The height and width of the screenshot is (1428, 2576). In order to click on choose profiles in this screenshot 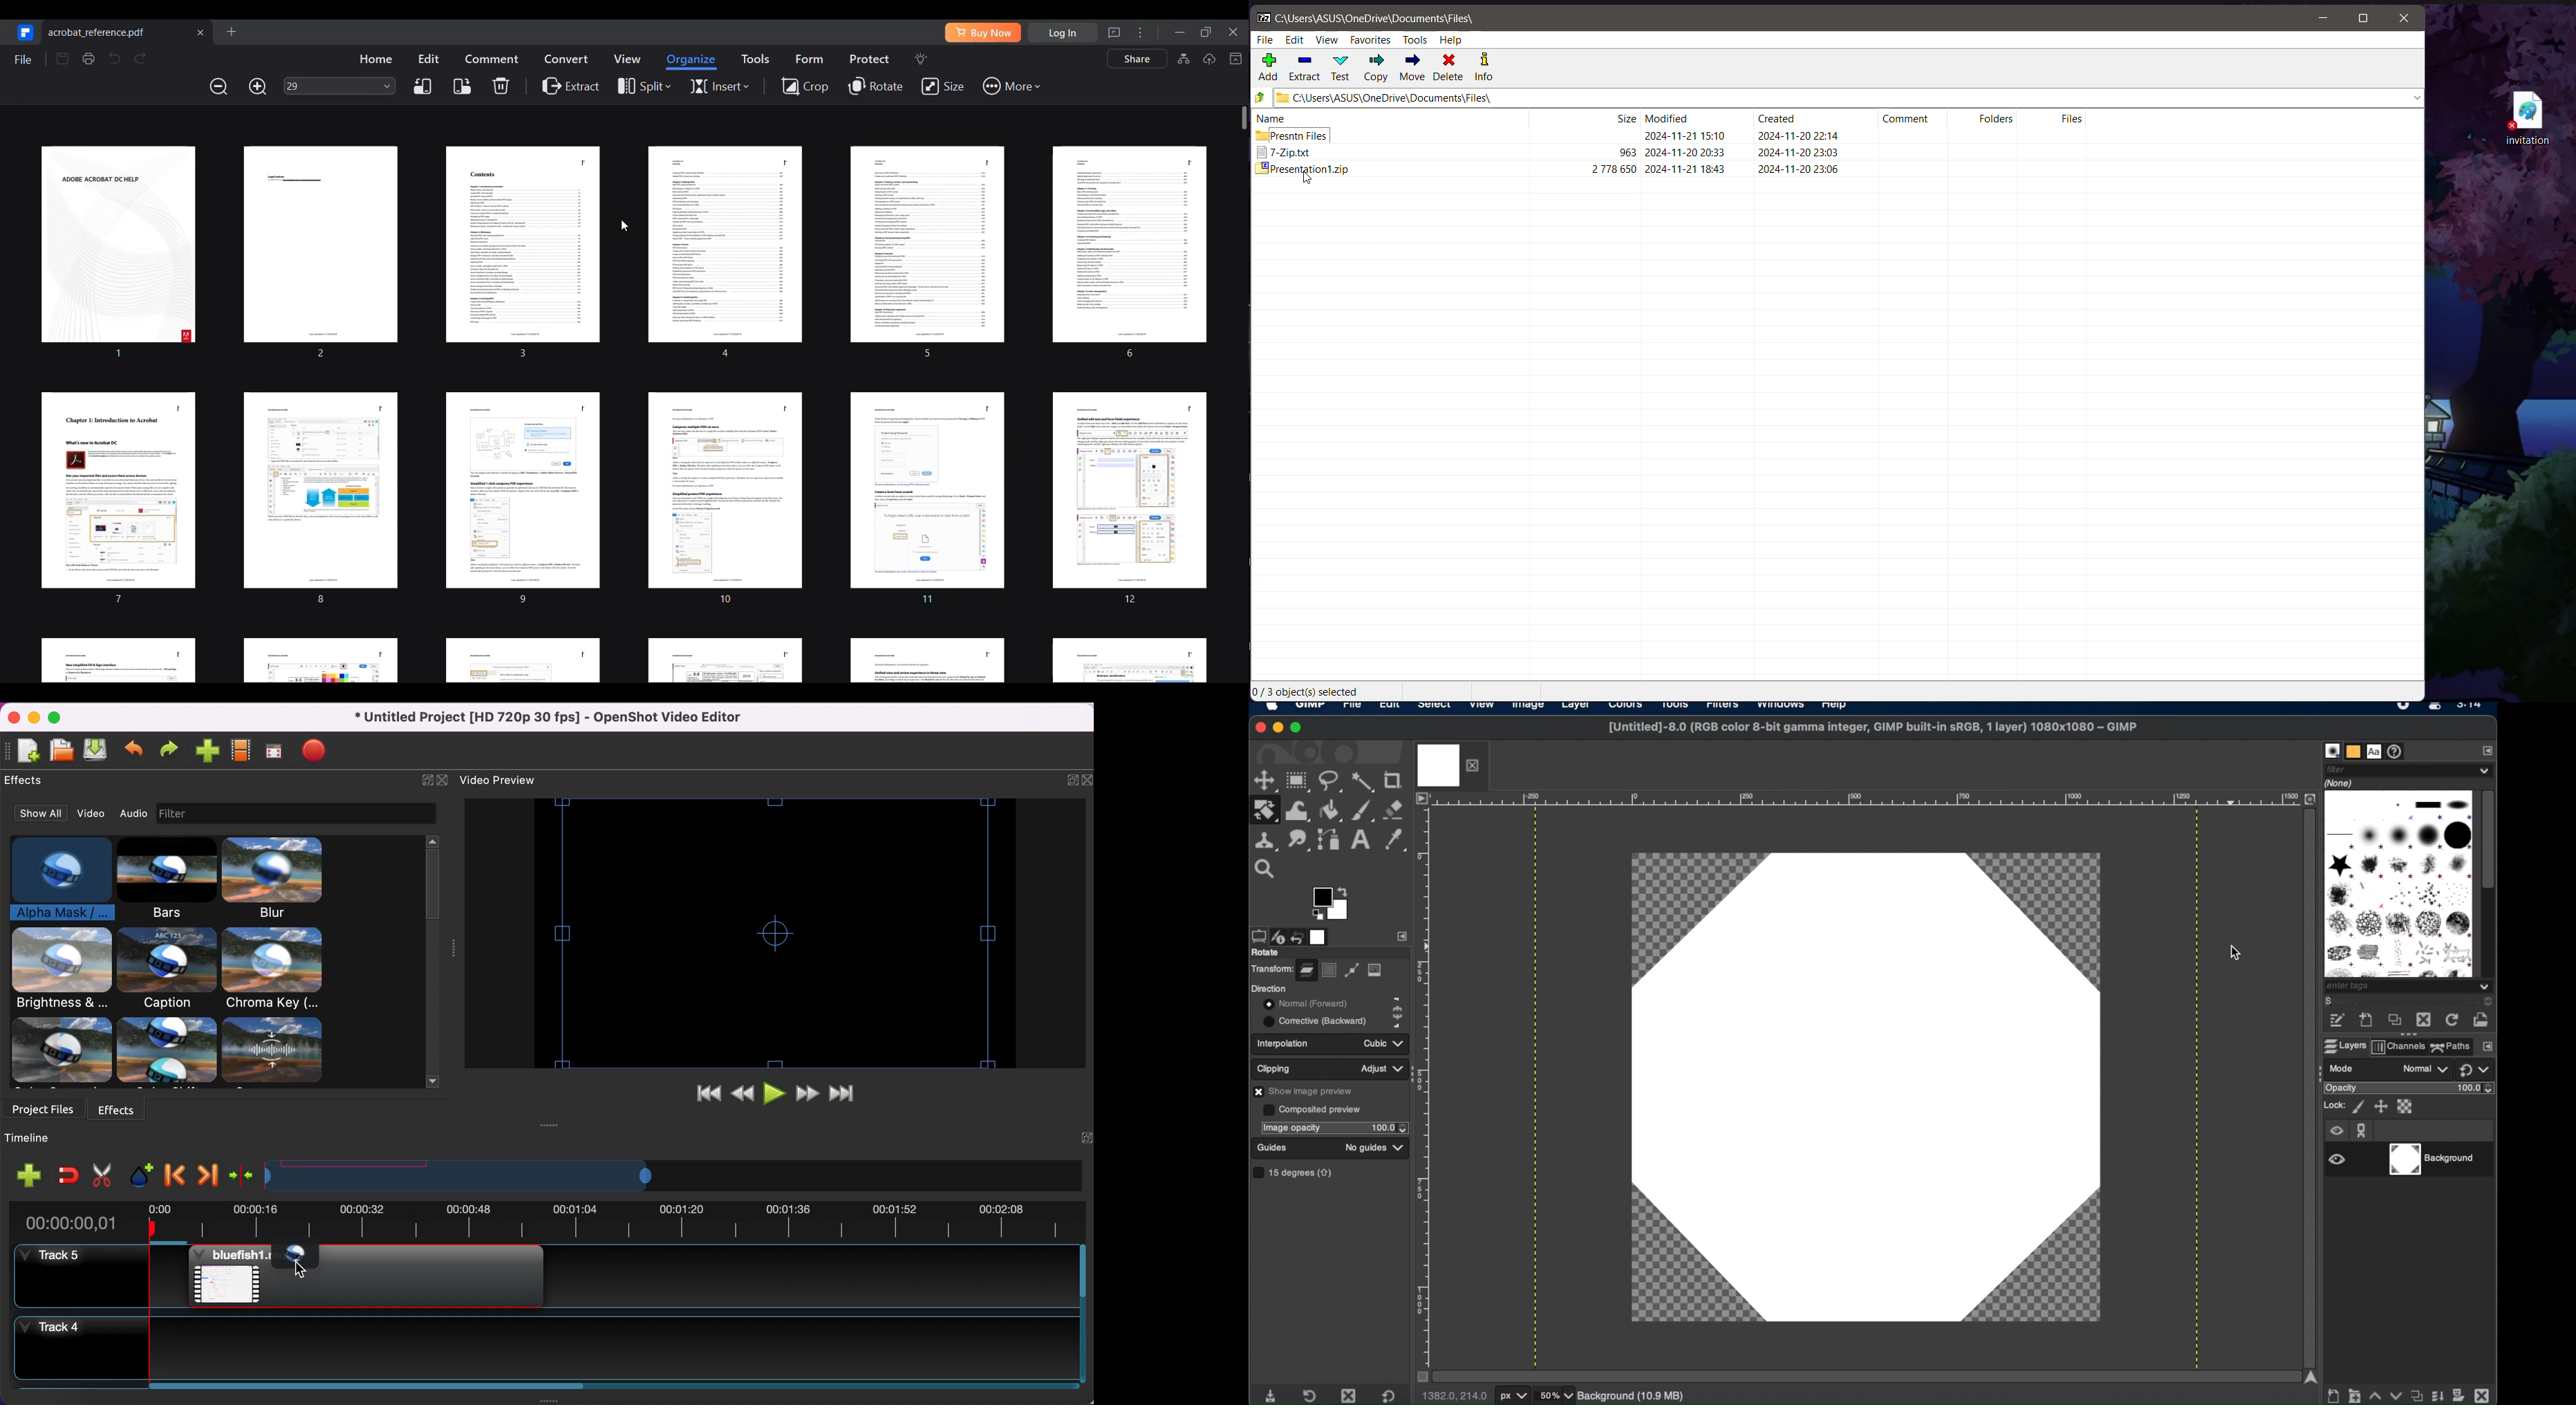, I will do `click(242, 753)`.